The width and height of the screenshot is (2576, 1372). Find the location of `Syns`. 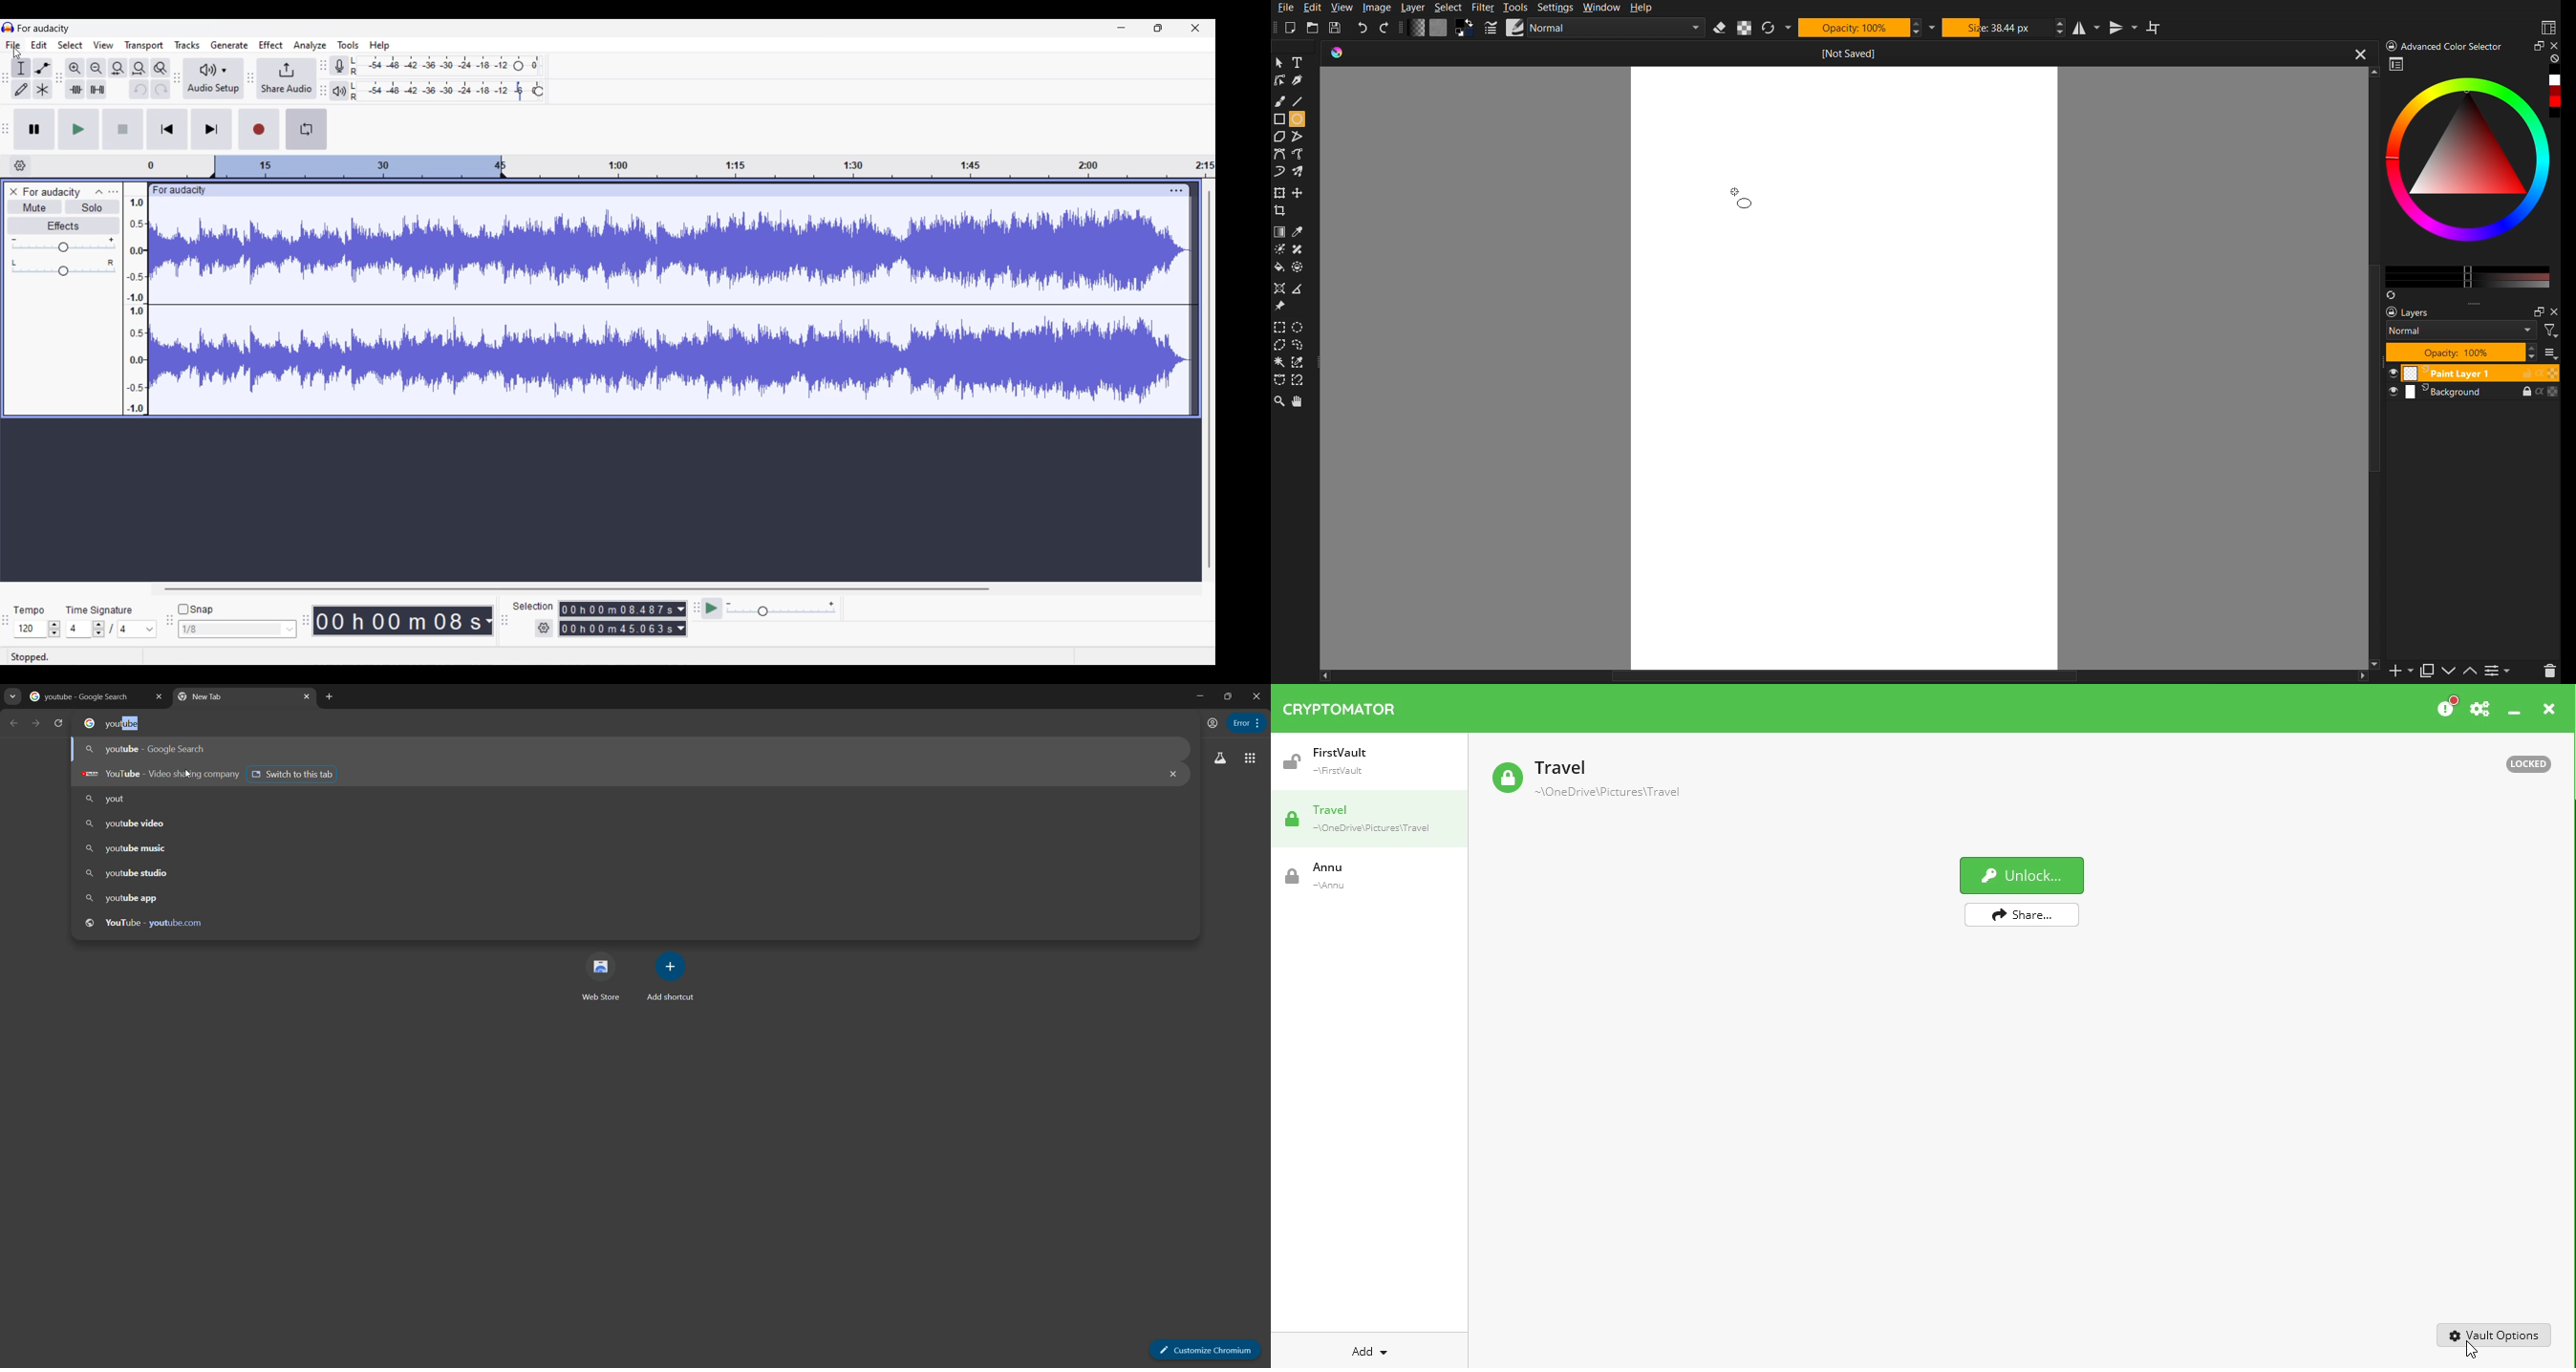

Syns is located at coordinates (2392, 294).